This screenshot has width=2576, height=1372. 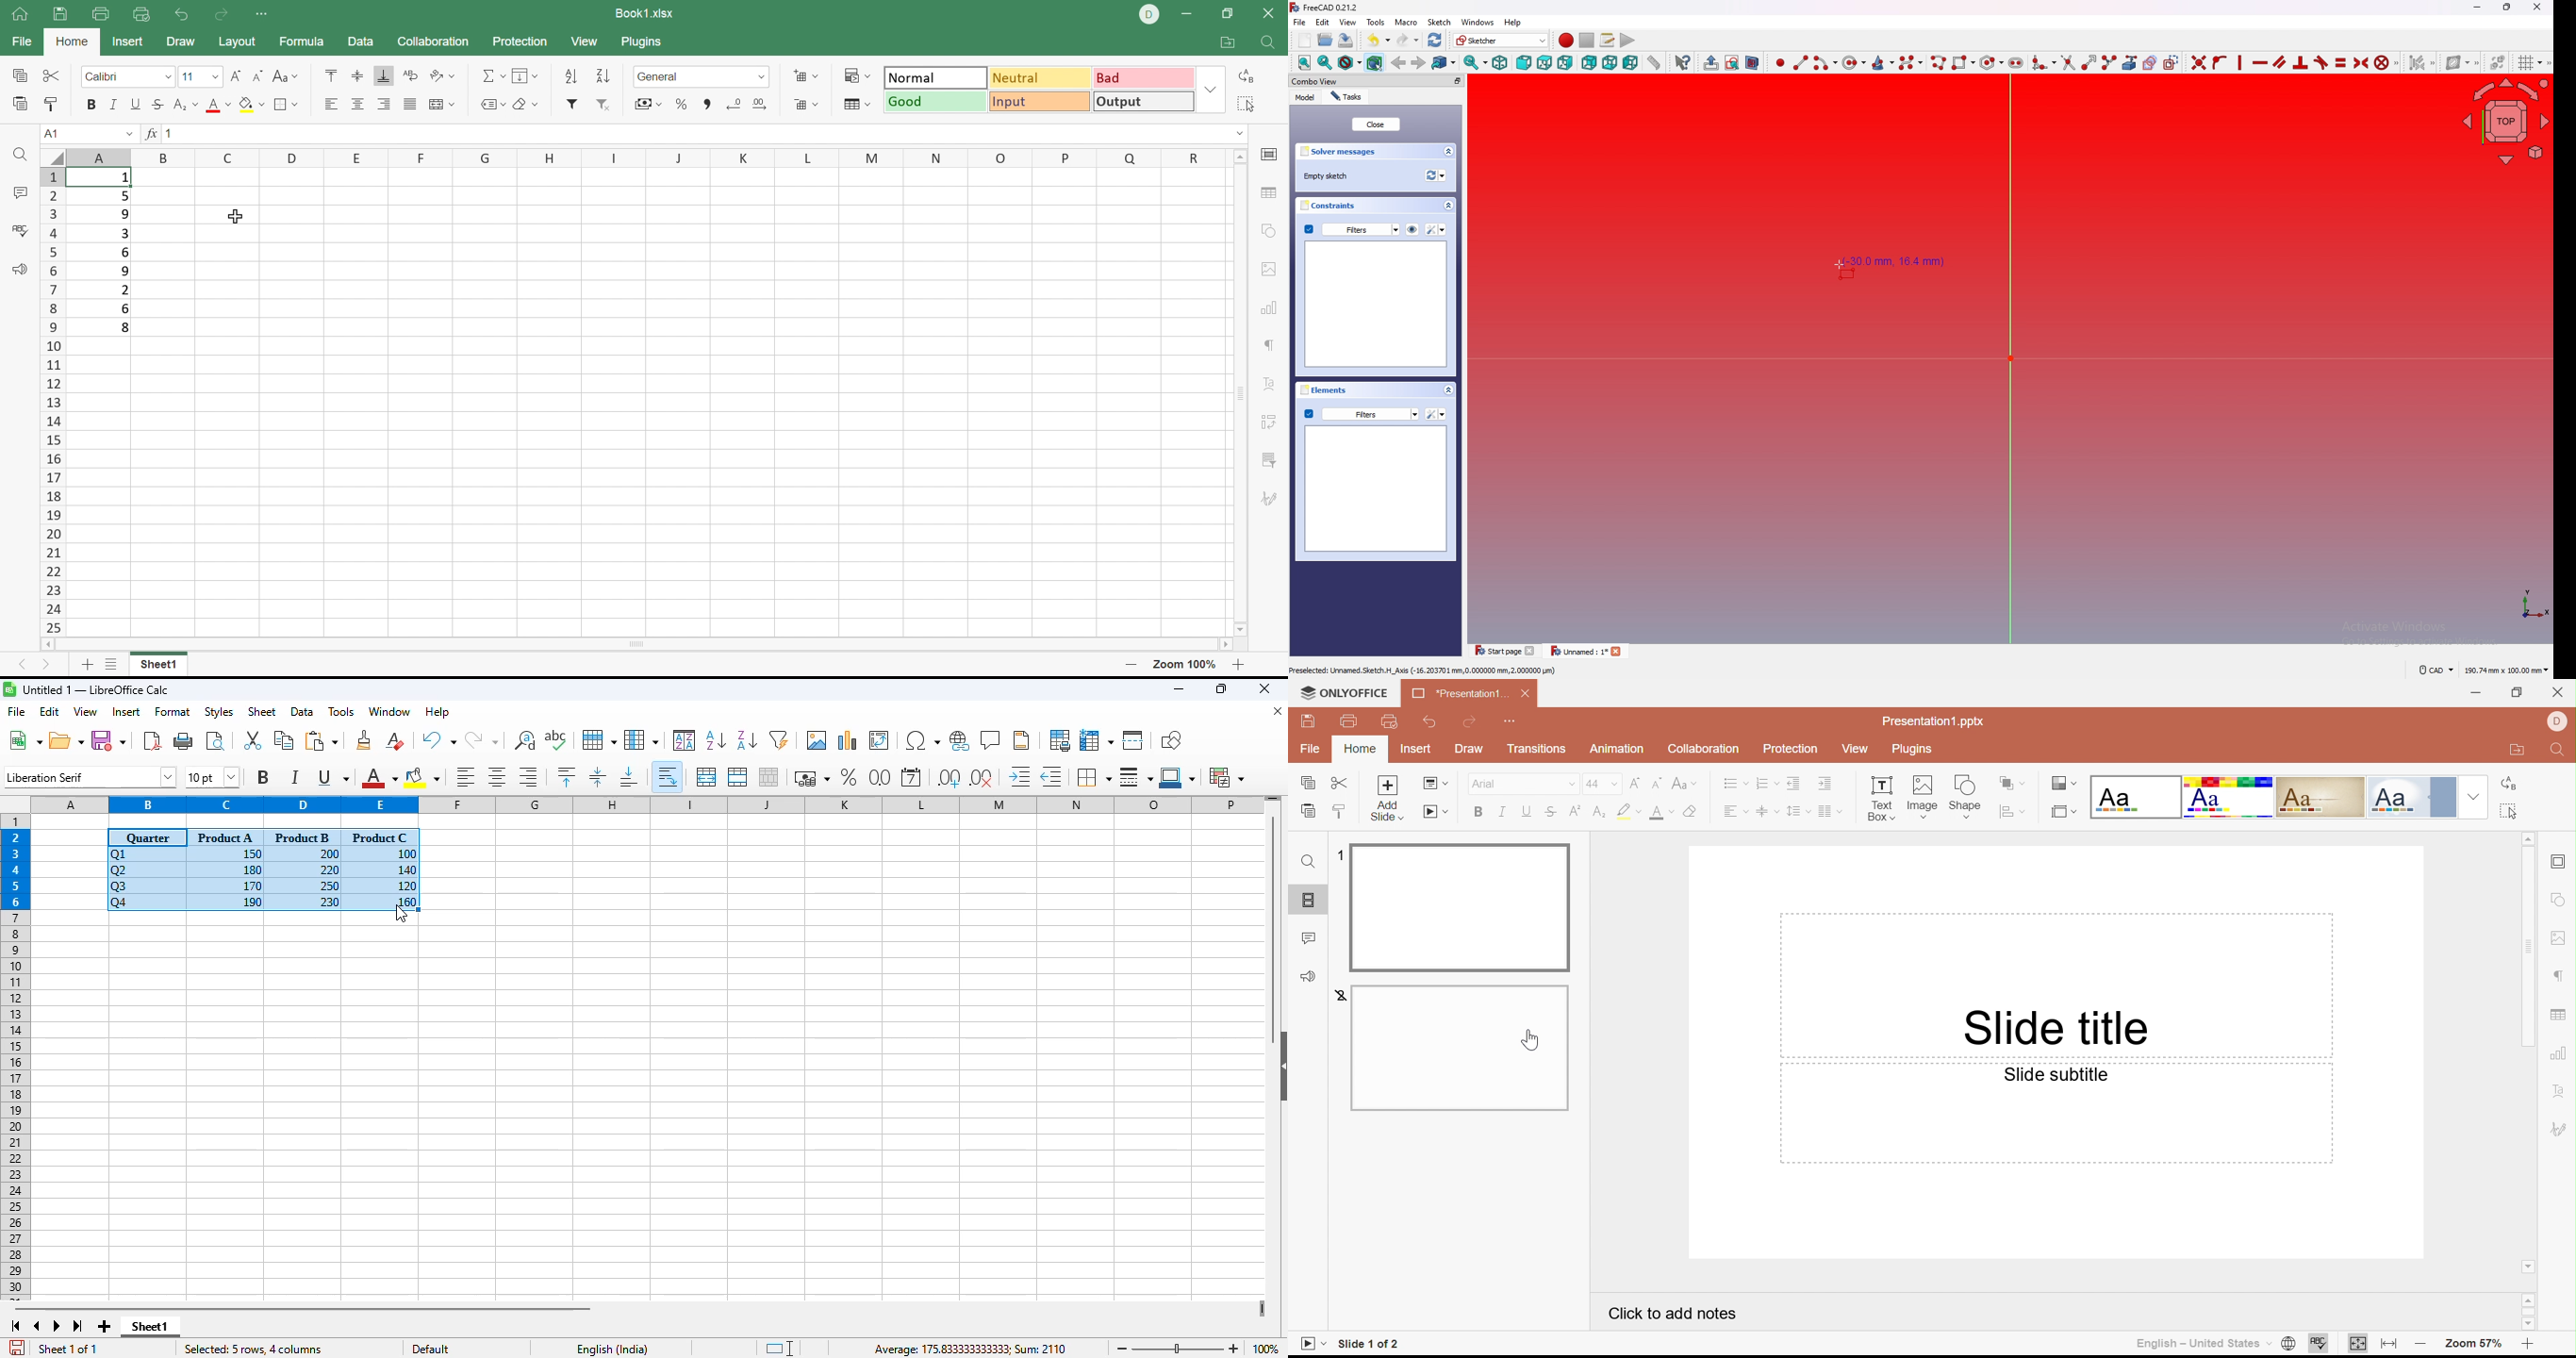 What do you see at coordinates (37, 1326) in the screenshot?
I see `scroll to previous sheet` at bounding box center [37, 1326].